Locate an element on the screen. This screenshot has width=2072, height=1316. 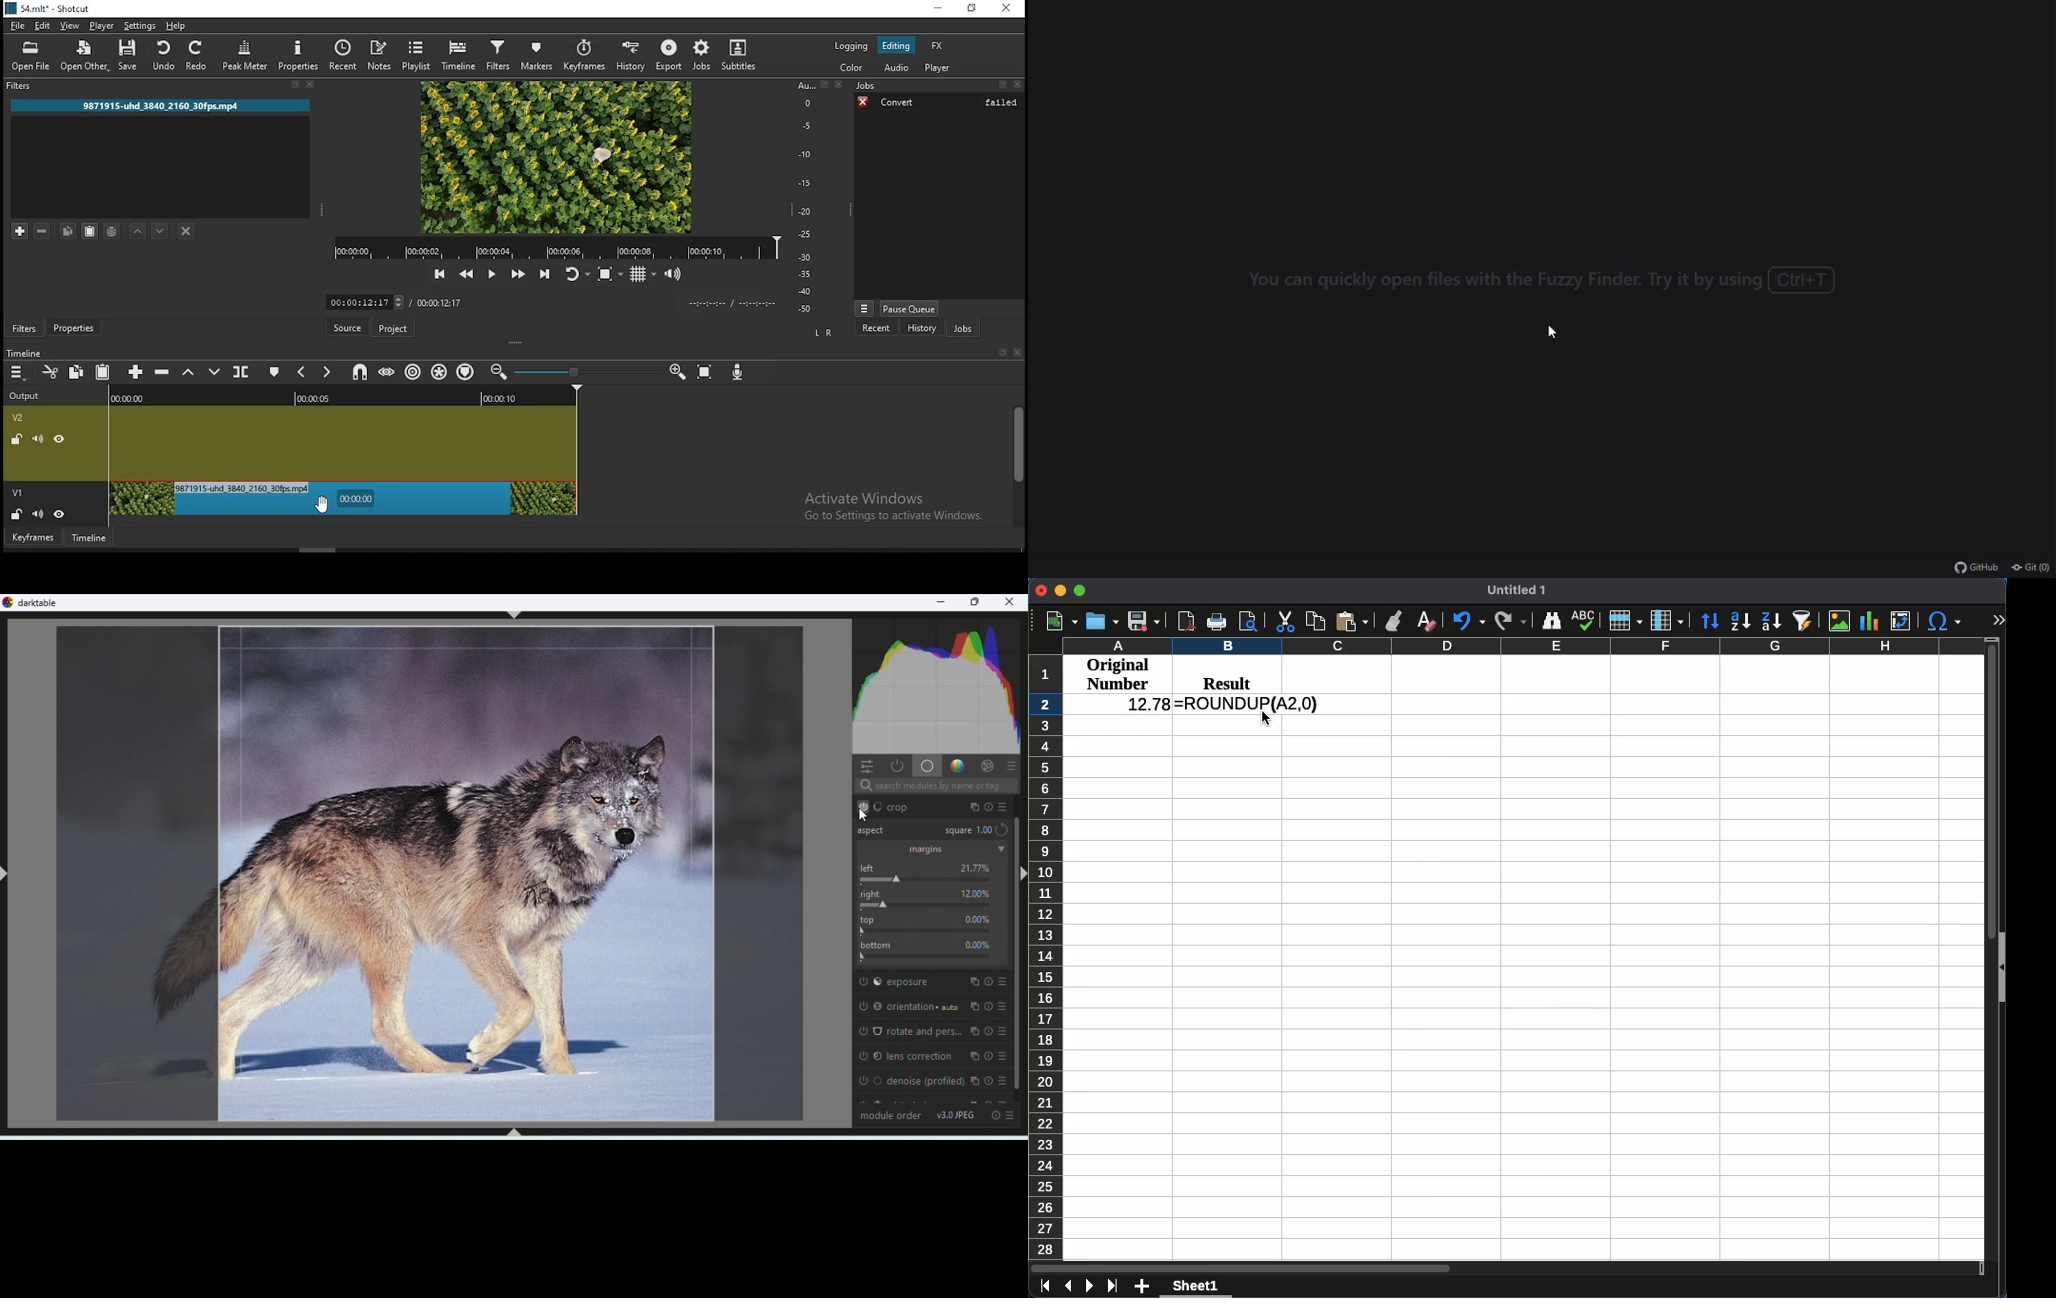
print is located at coordinates (1218, 621).